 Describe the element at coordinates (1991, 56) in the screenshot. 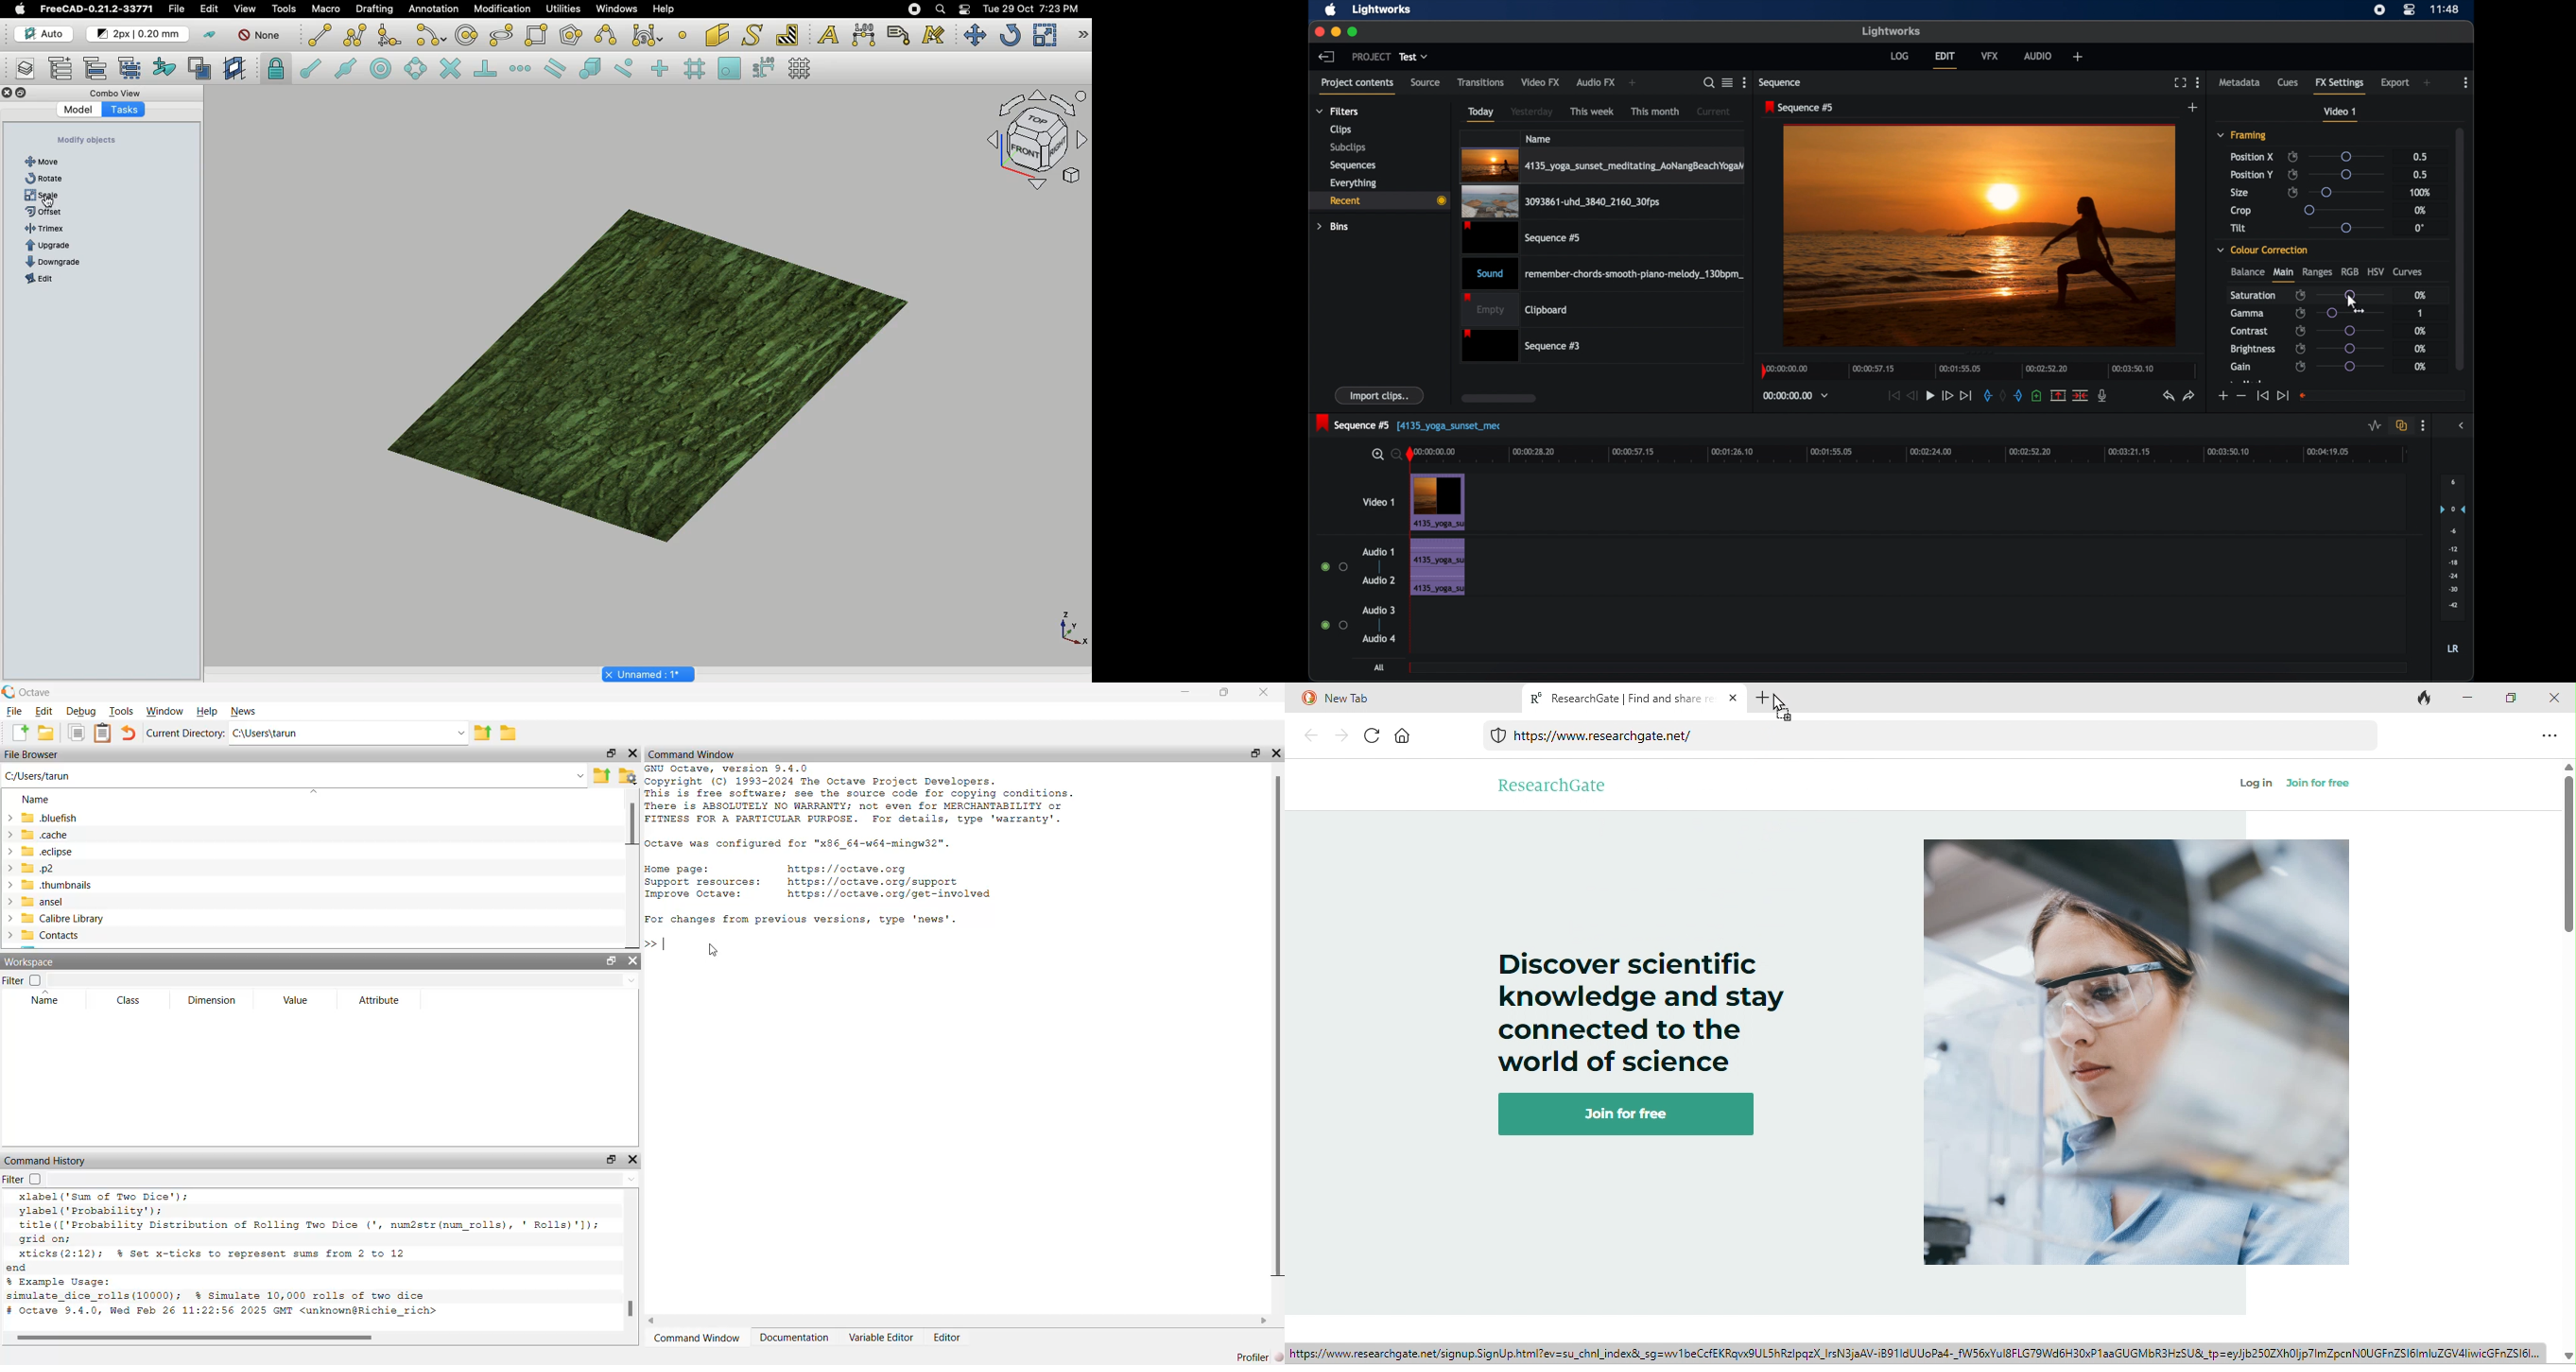

I see `vfx` at that location.